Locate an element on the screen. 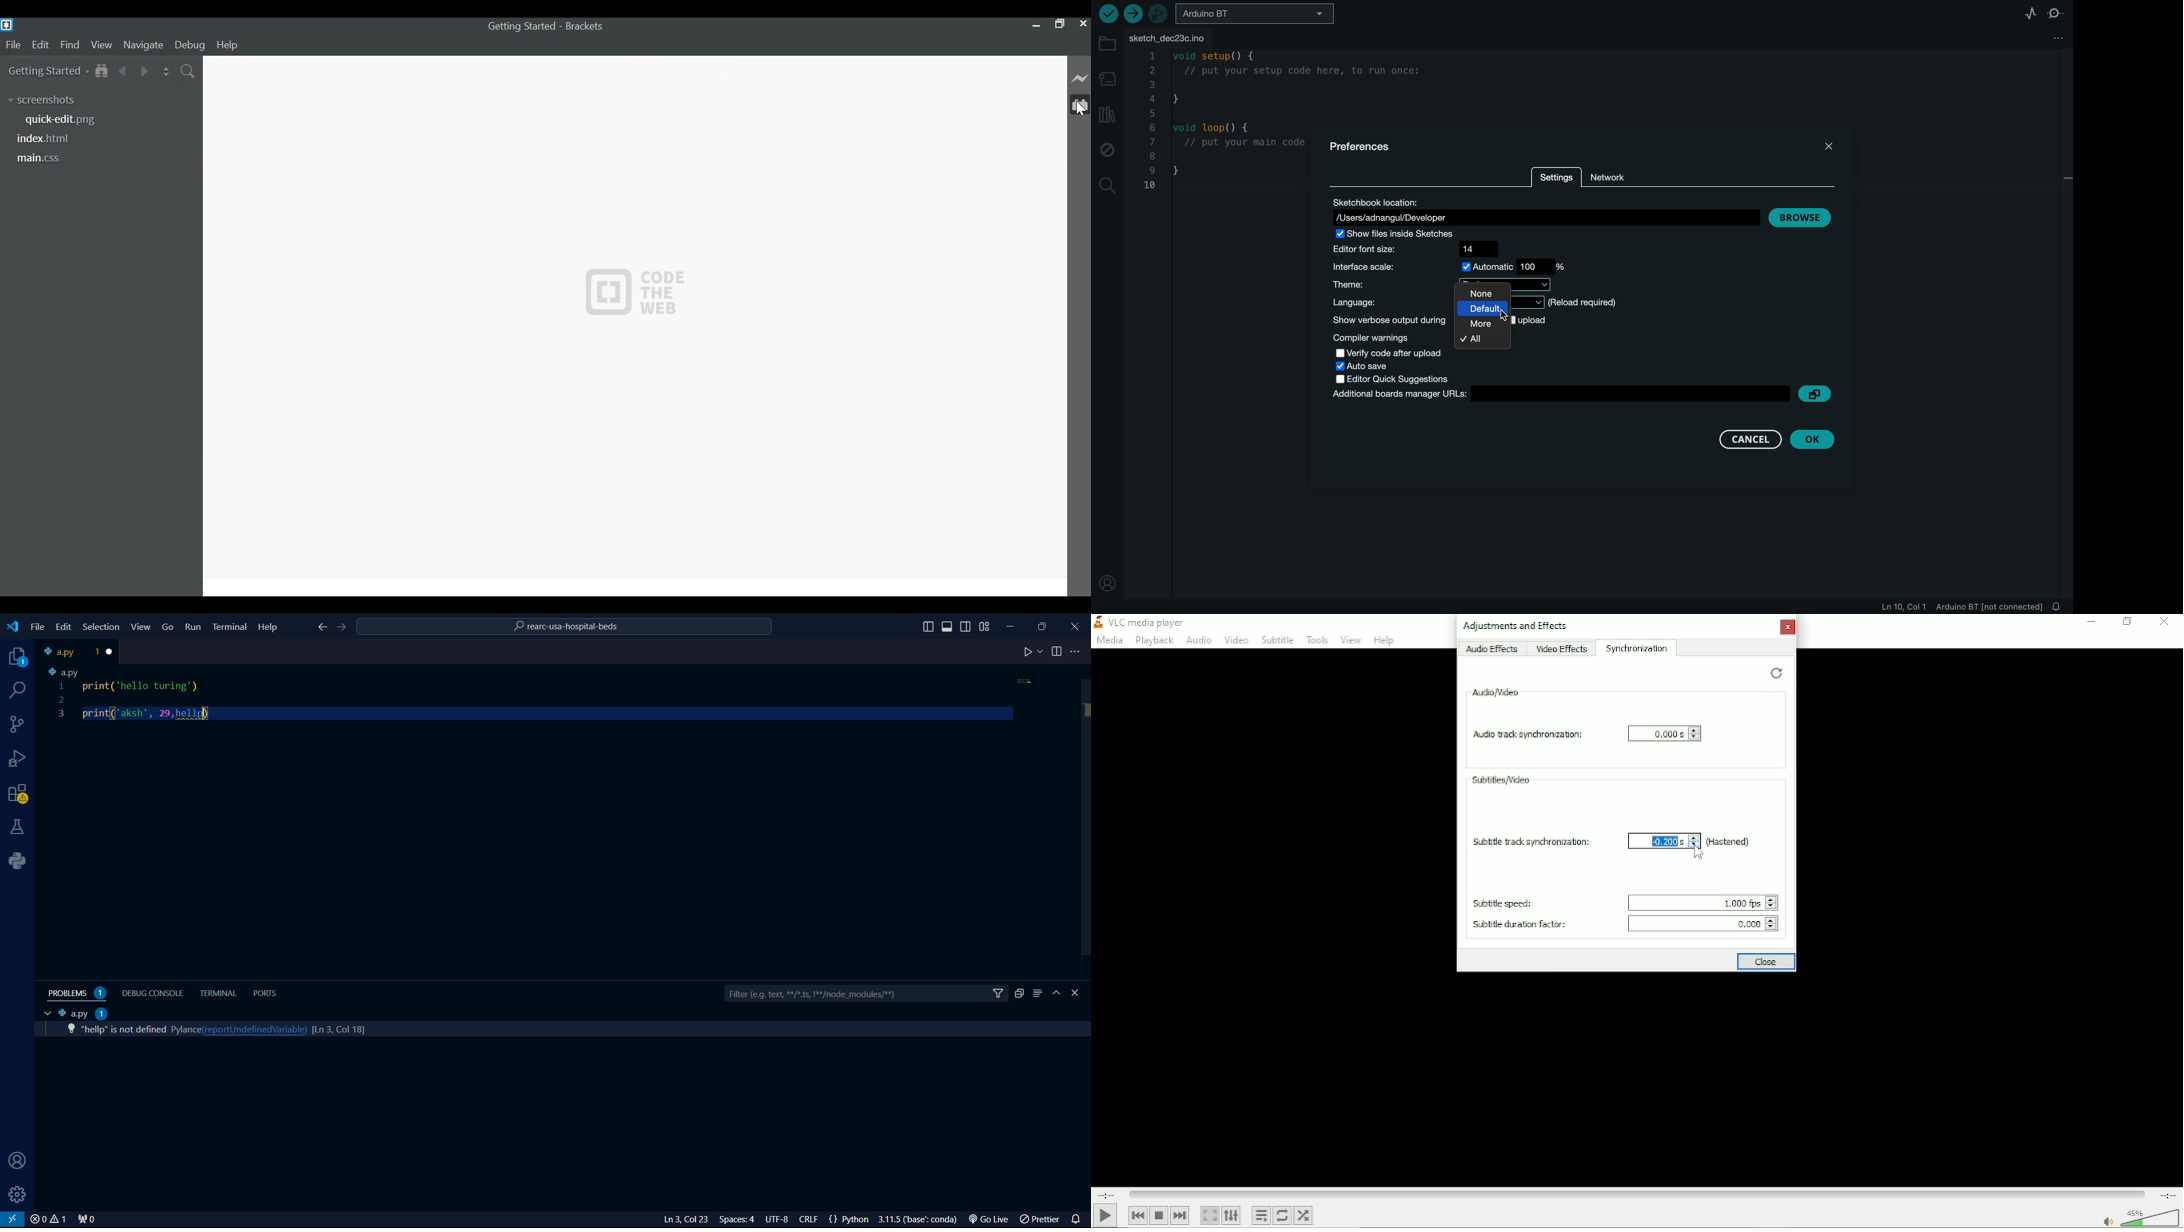  screenshots is located at coordinates (44, 101).